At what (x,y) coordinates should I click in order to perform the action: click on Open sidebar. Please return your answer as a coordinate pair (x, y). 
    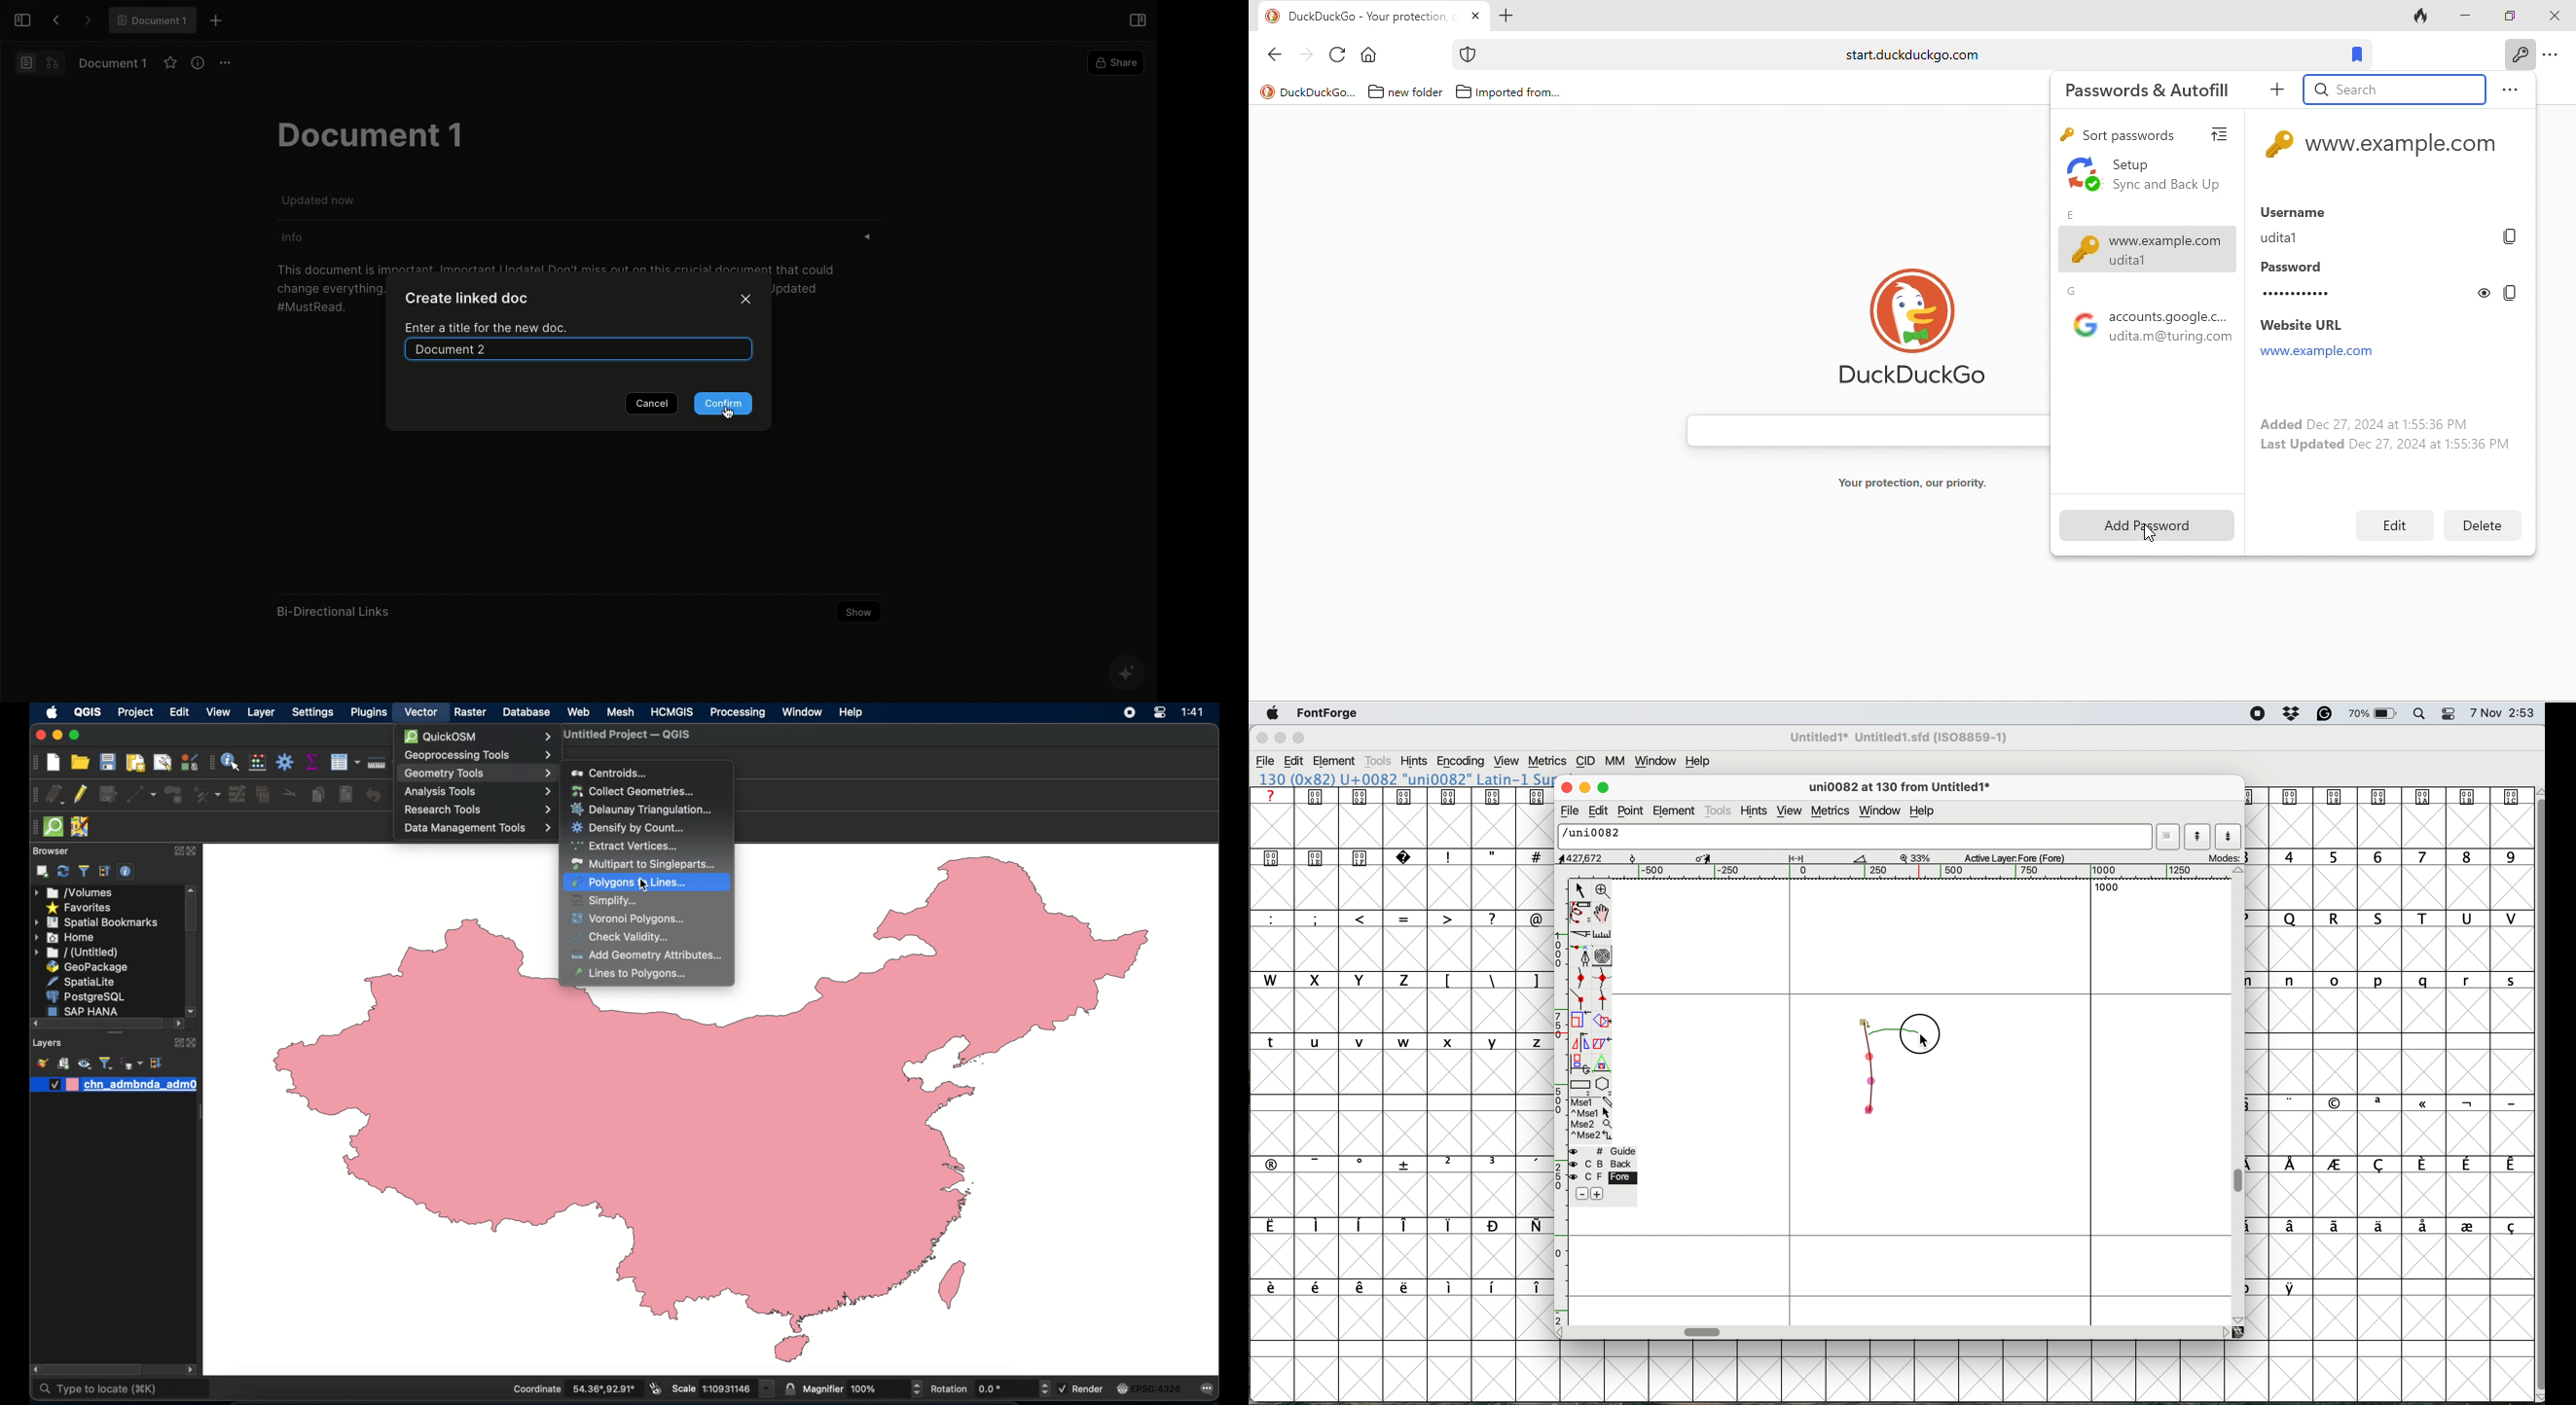
    Looking at the image, I should click on (23, 21).